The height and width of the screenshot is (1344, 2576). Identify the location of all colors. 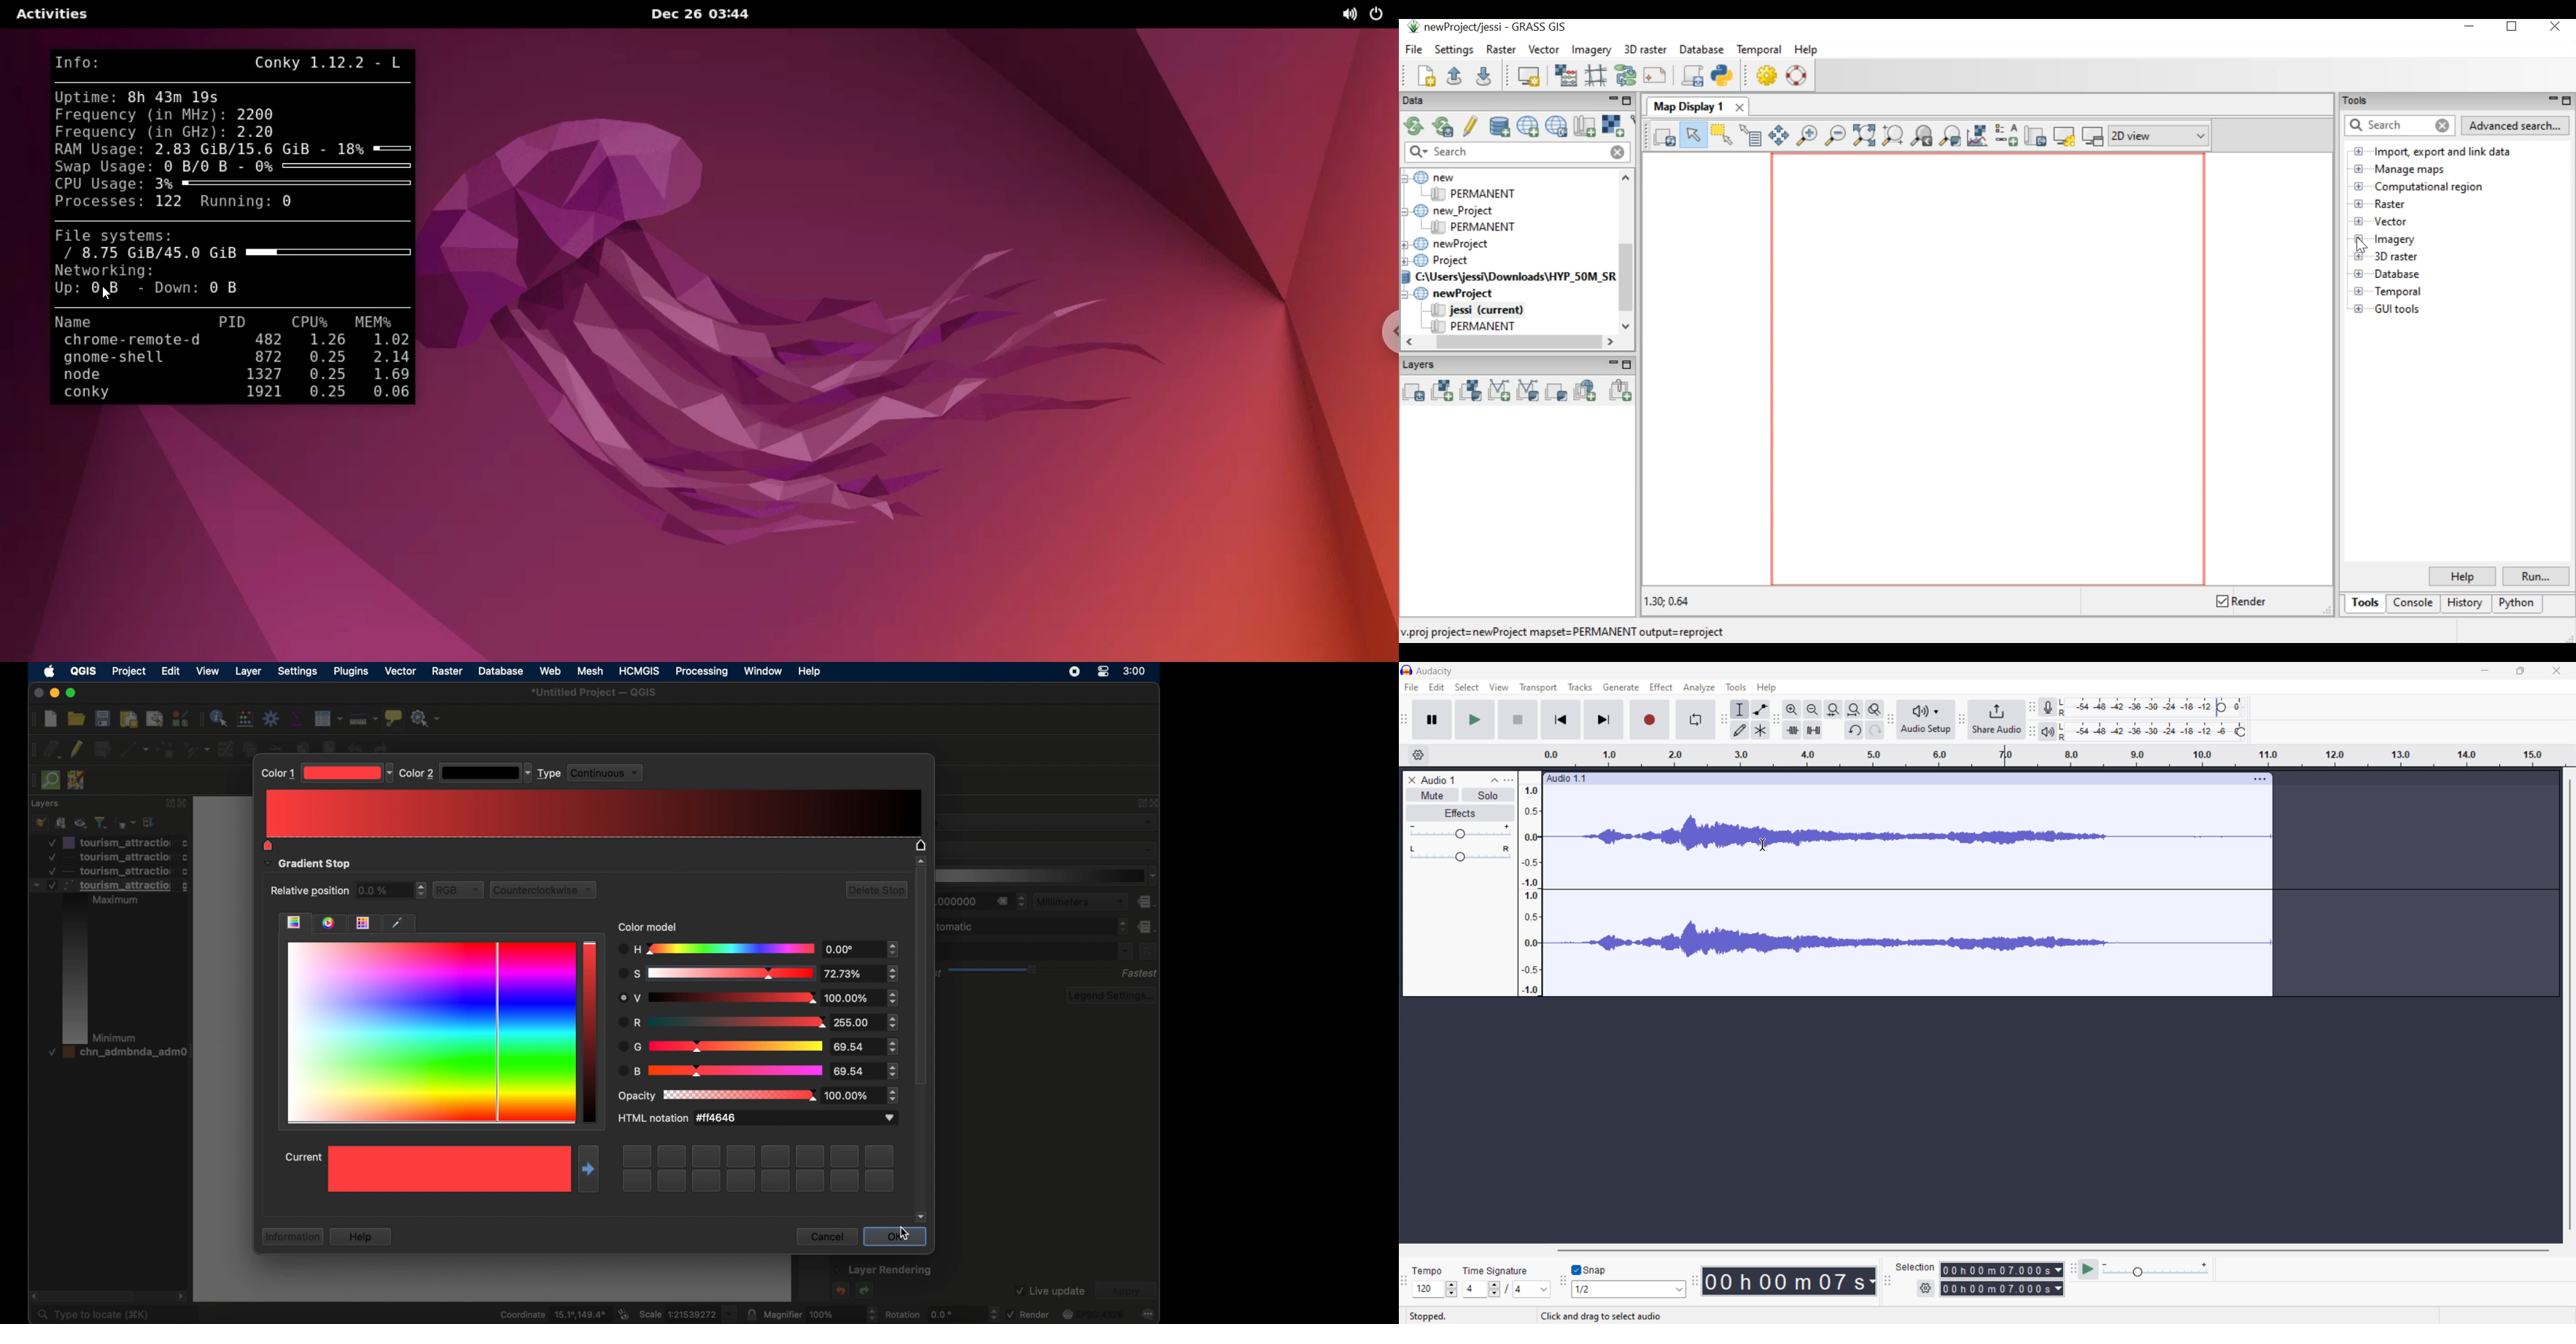
(430, 1032).